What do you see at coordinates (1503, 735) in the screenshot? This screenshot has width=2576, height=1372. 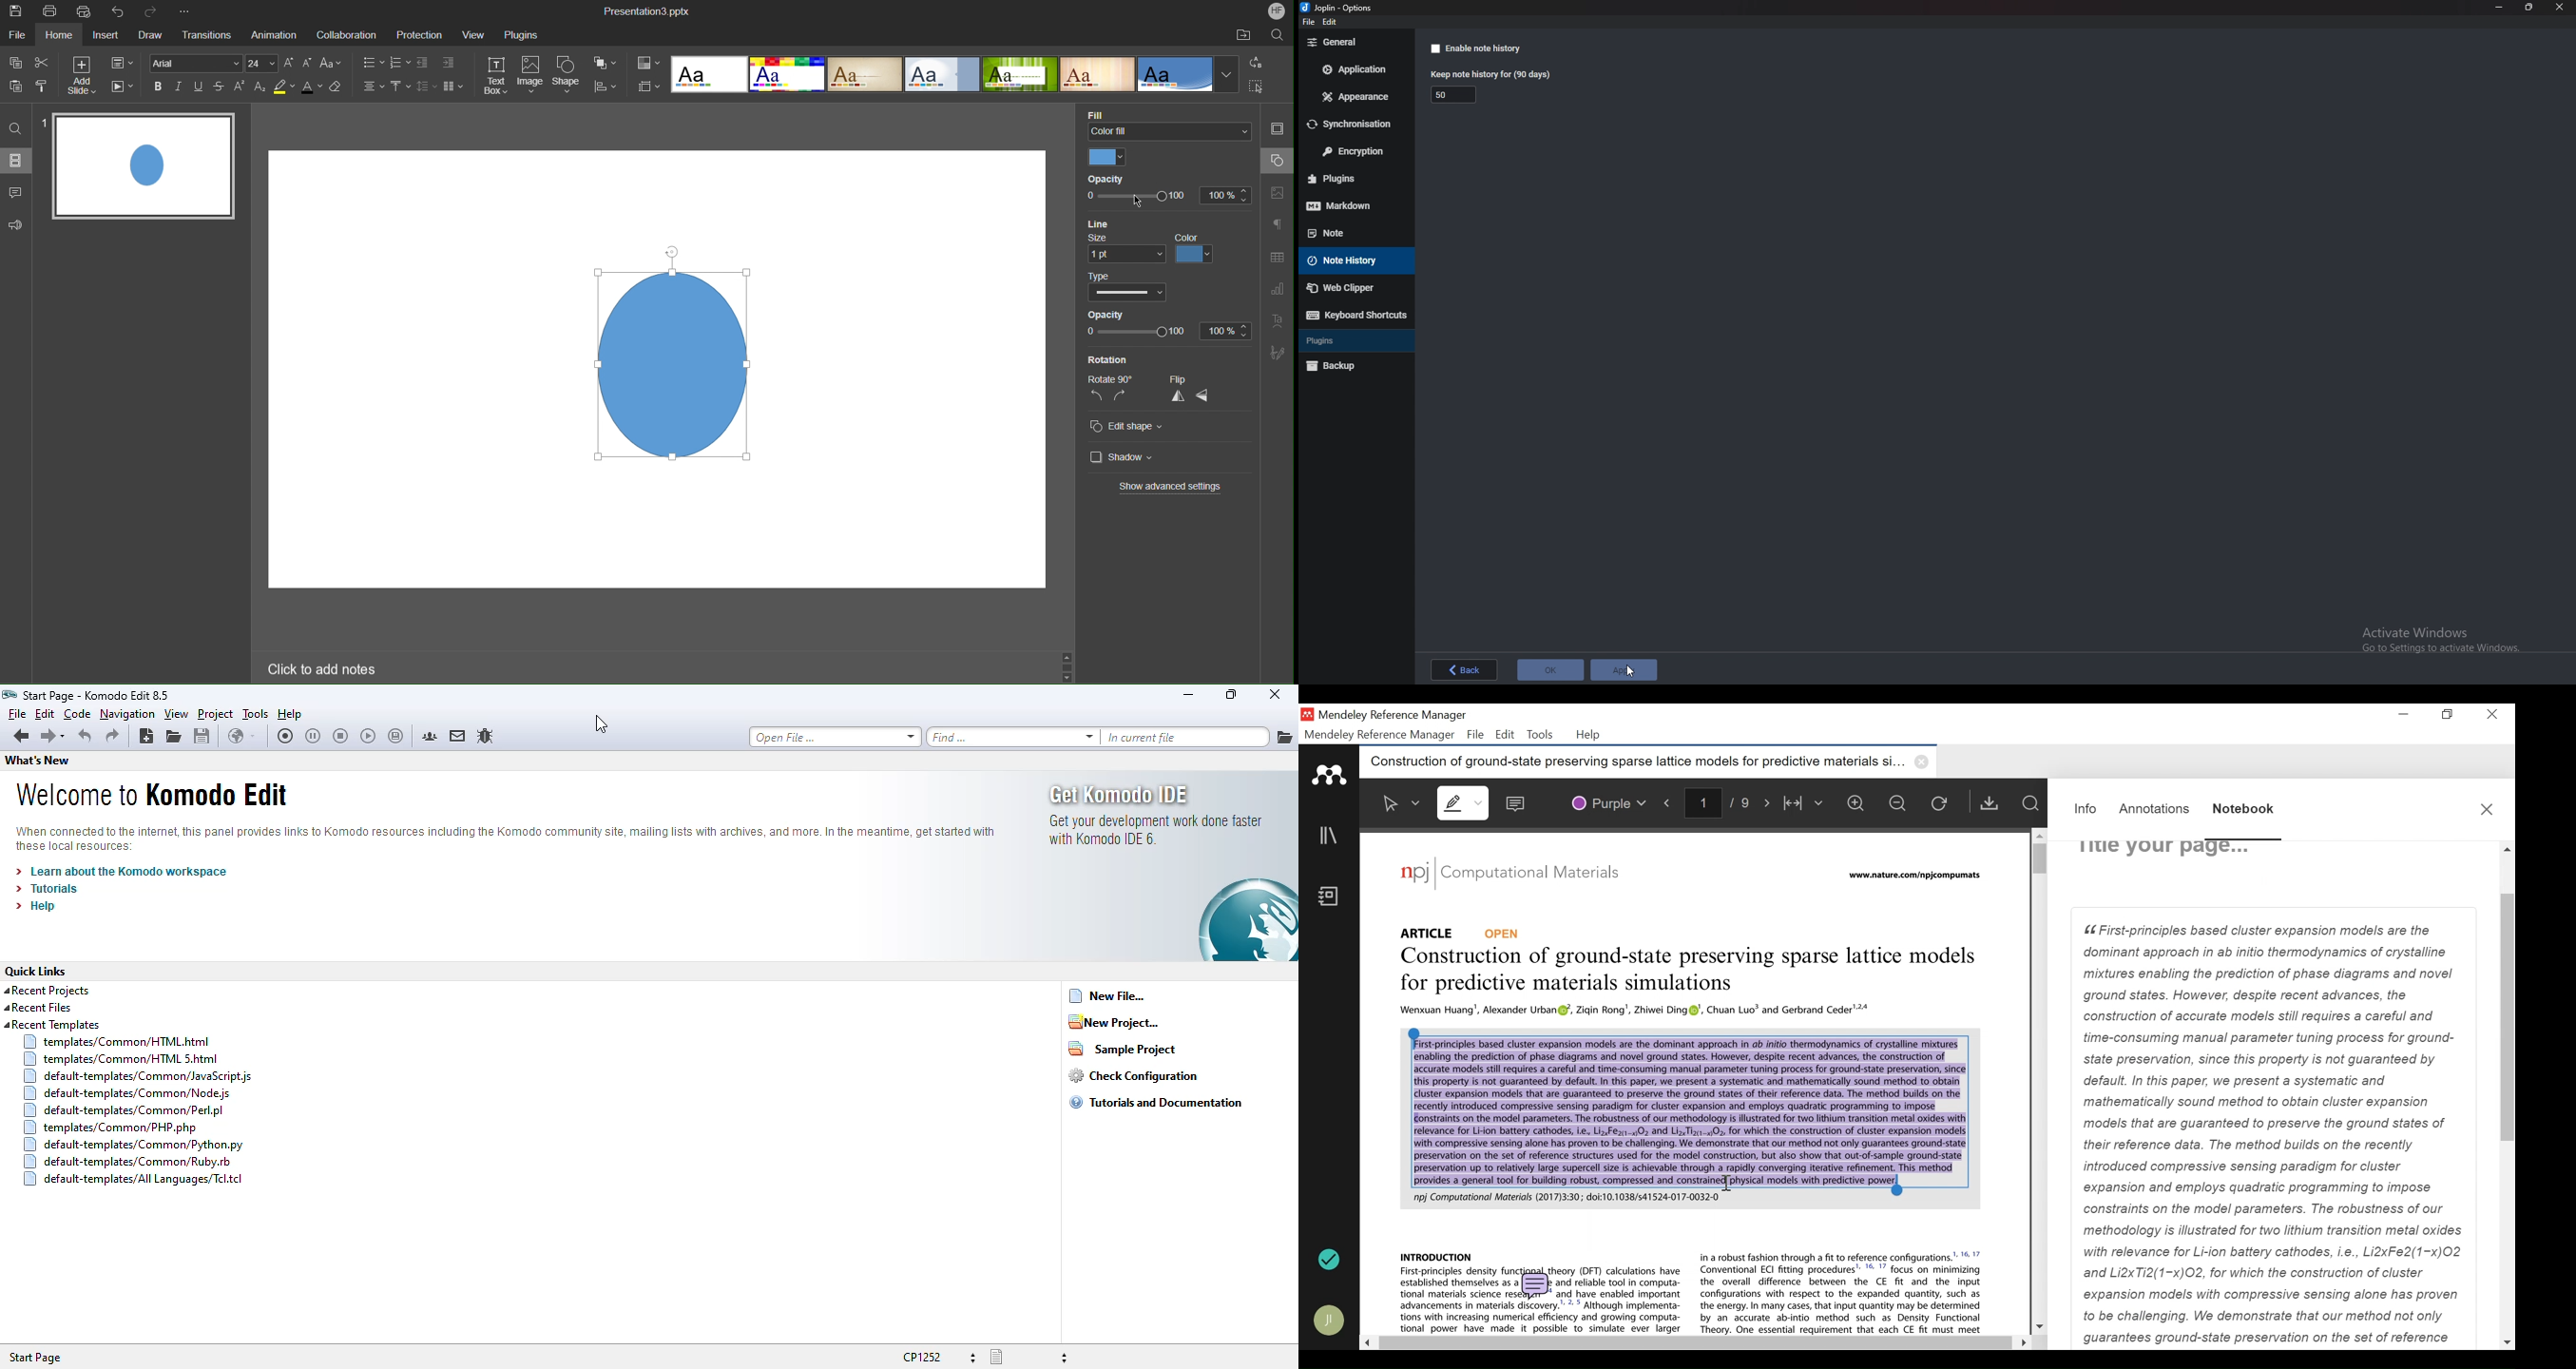 I see `Edit` at bounding box center [1503, 735].